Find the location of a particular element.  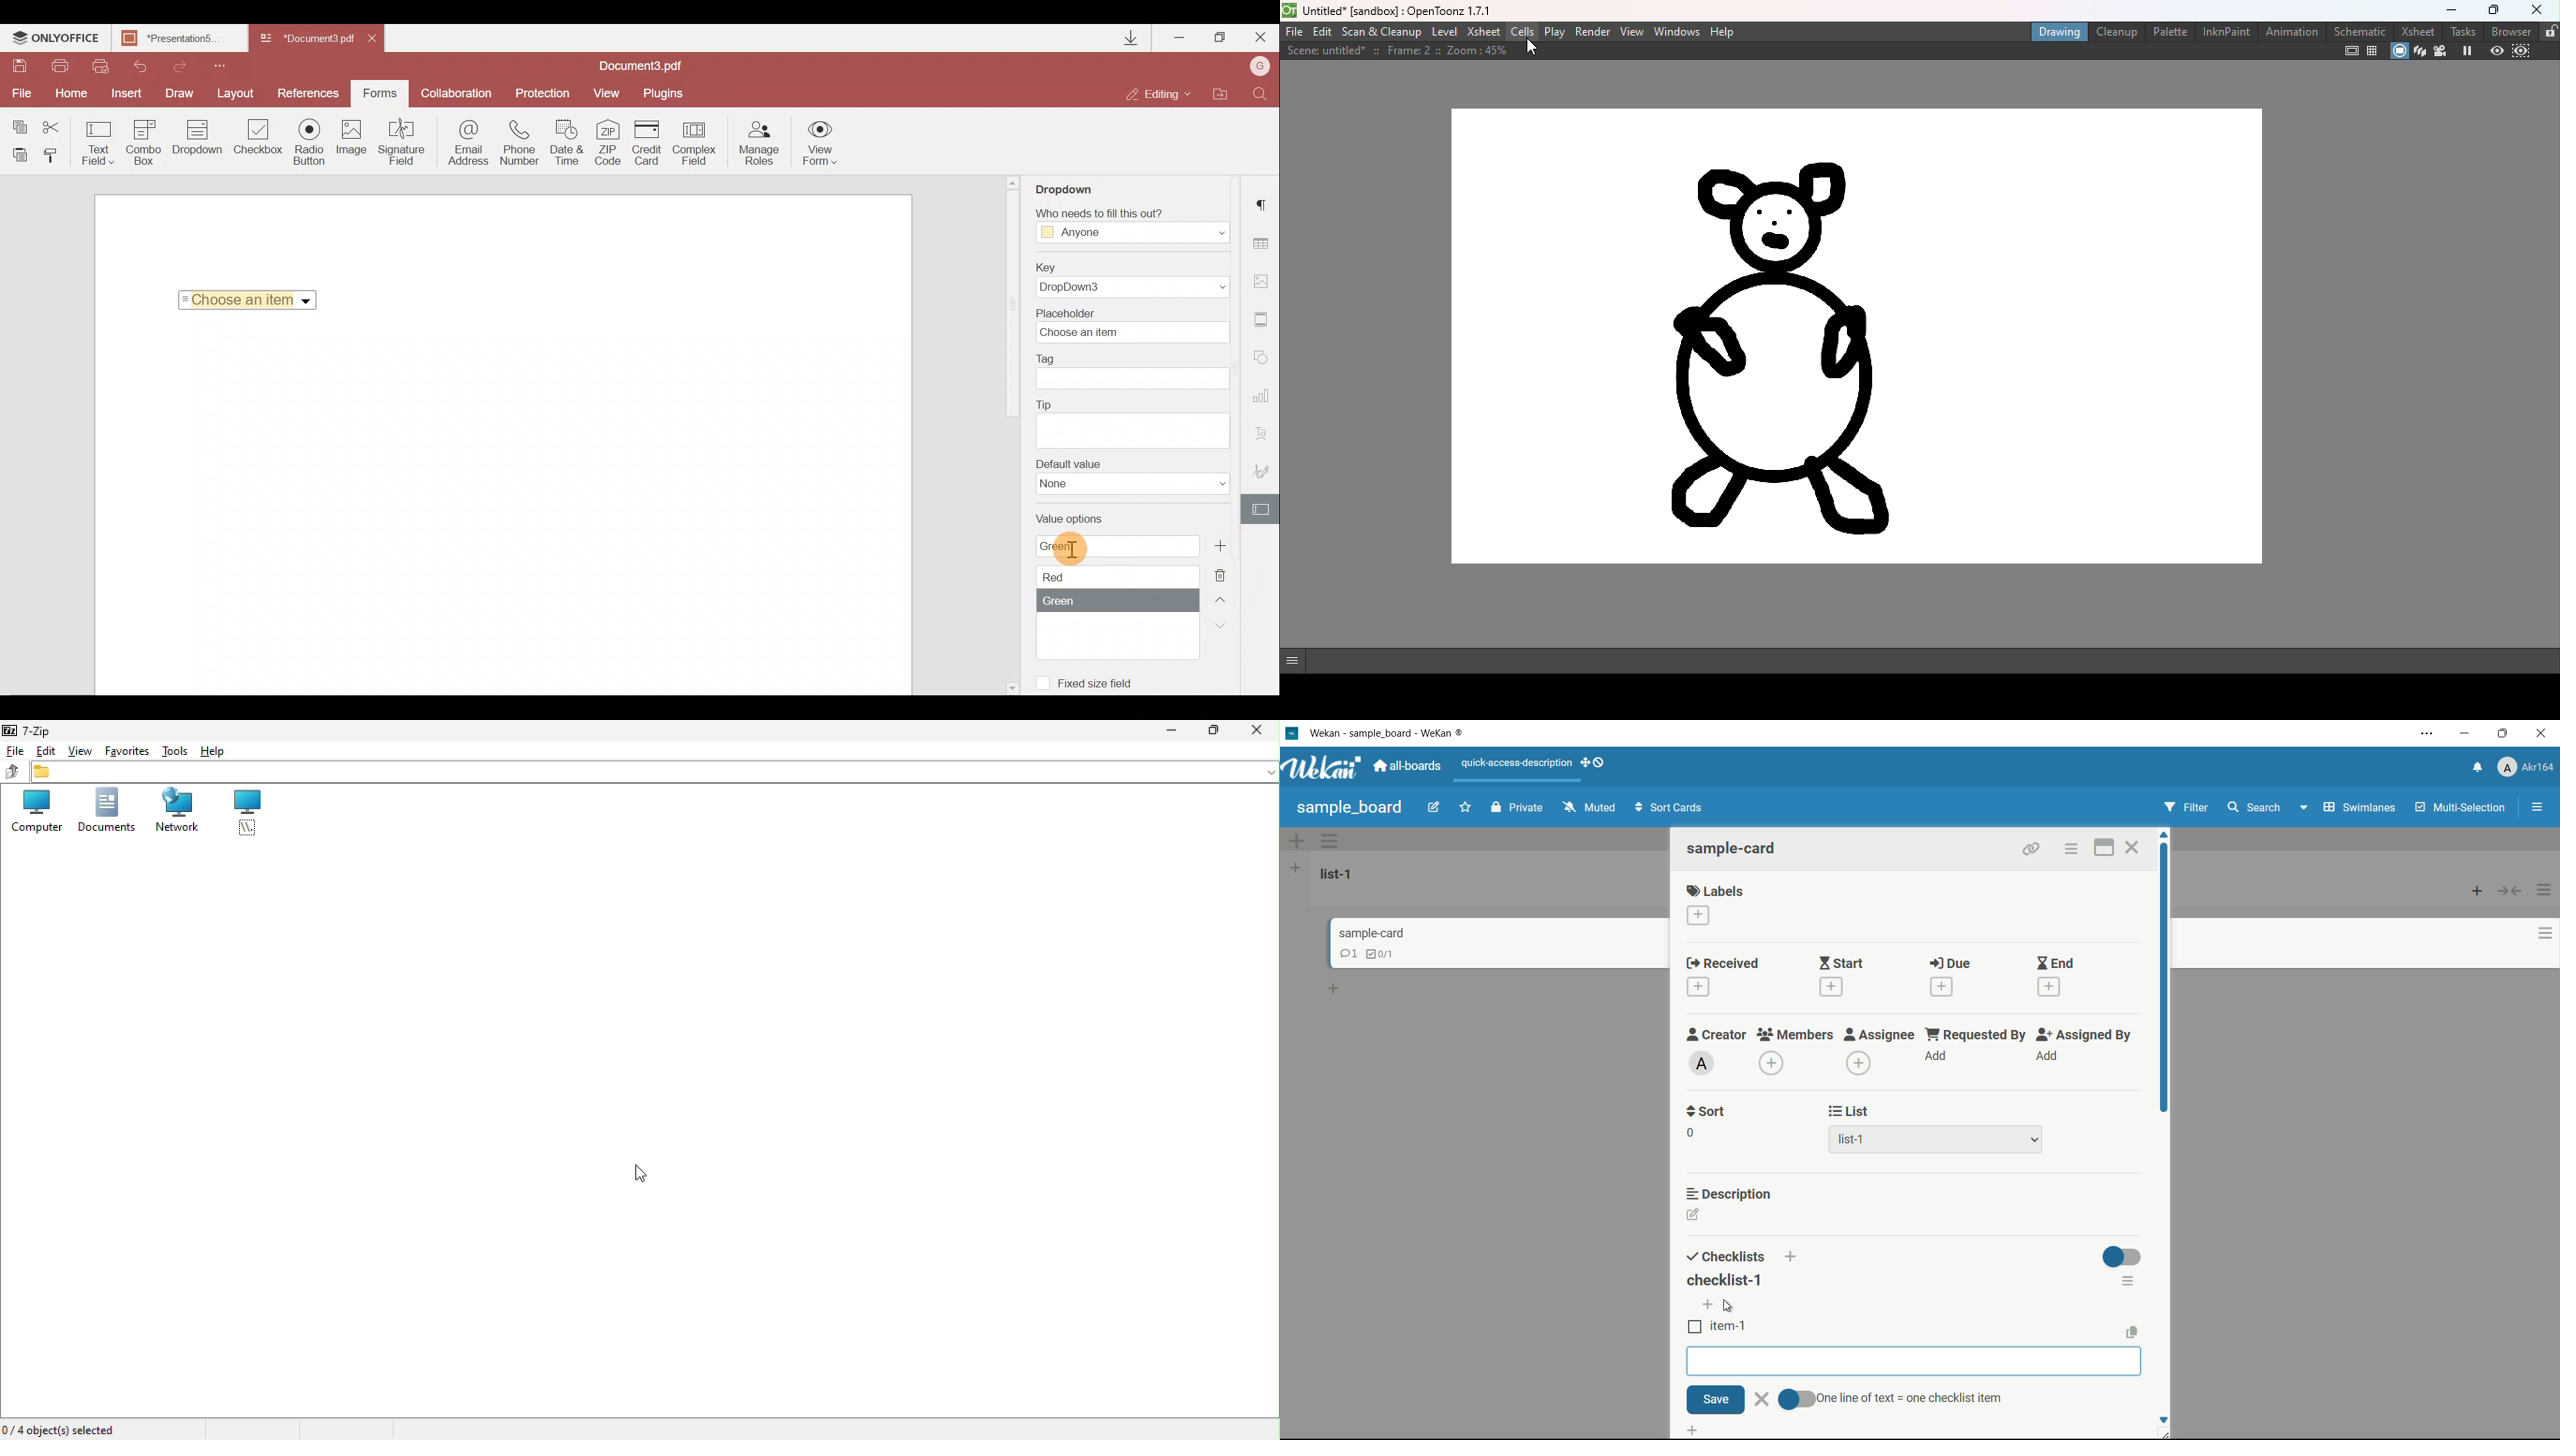

item-1 is located at coordinates (1729, 1327).